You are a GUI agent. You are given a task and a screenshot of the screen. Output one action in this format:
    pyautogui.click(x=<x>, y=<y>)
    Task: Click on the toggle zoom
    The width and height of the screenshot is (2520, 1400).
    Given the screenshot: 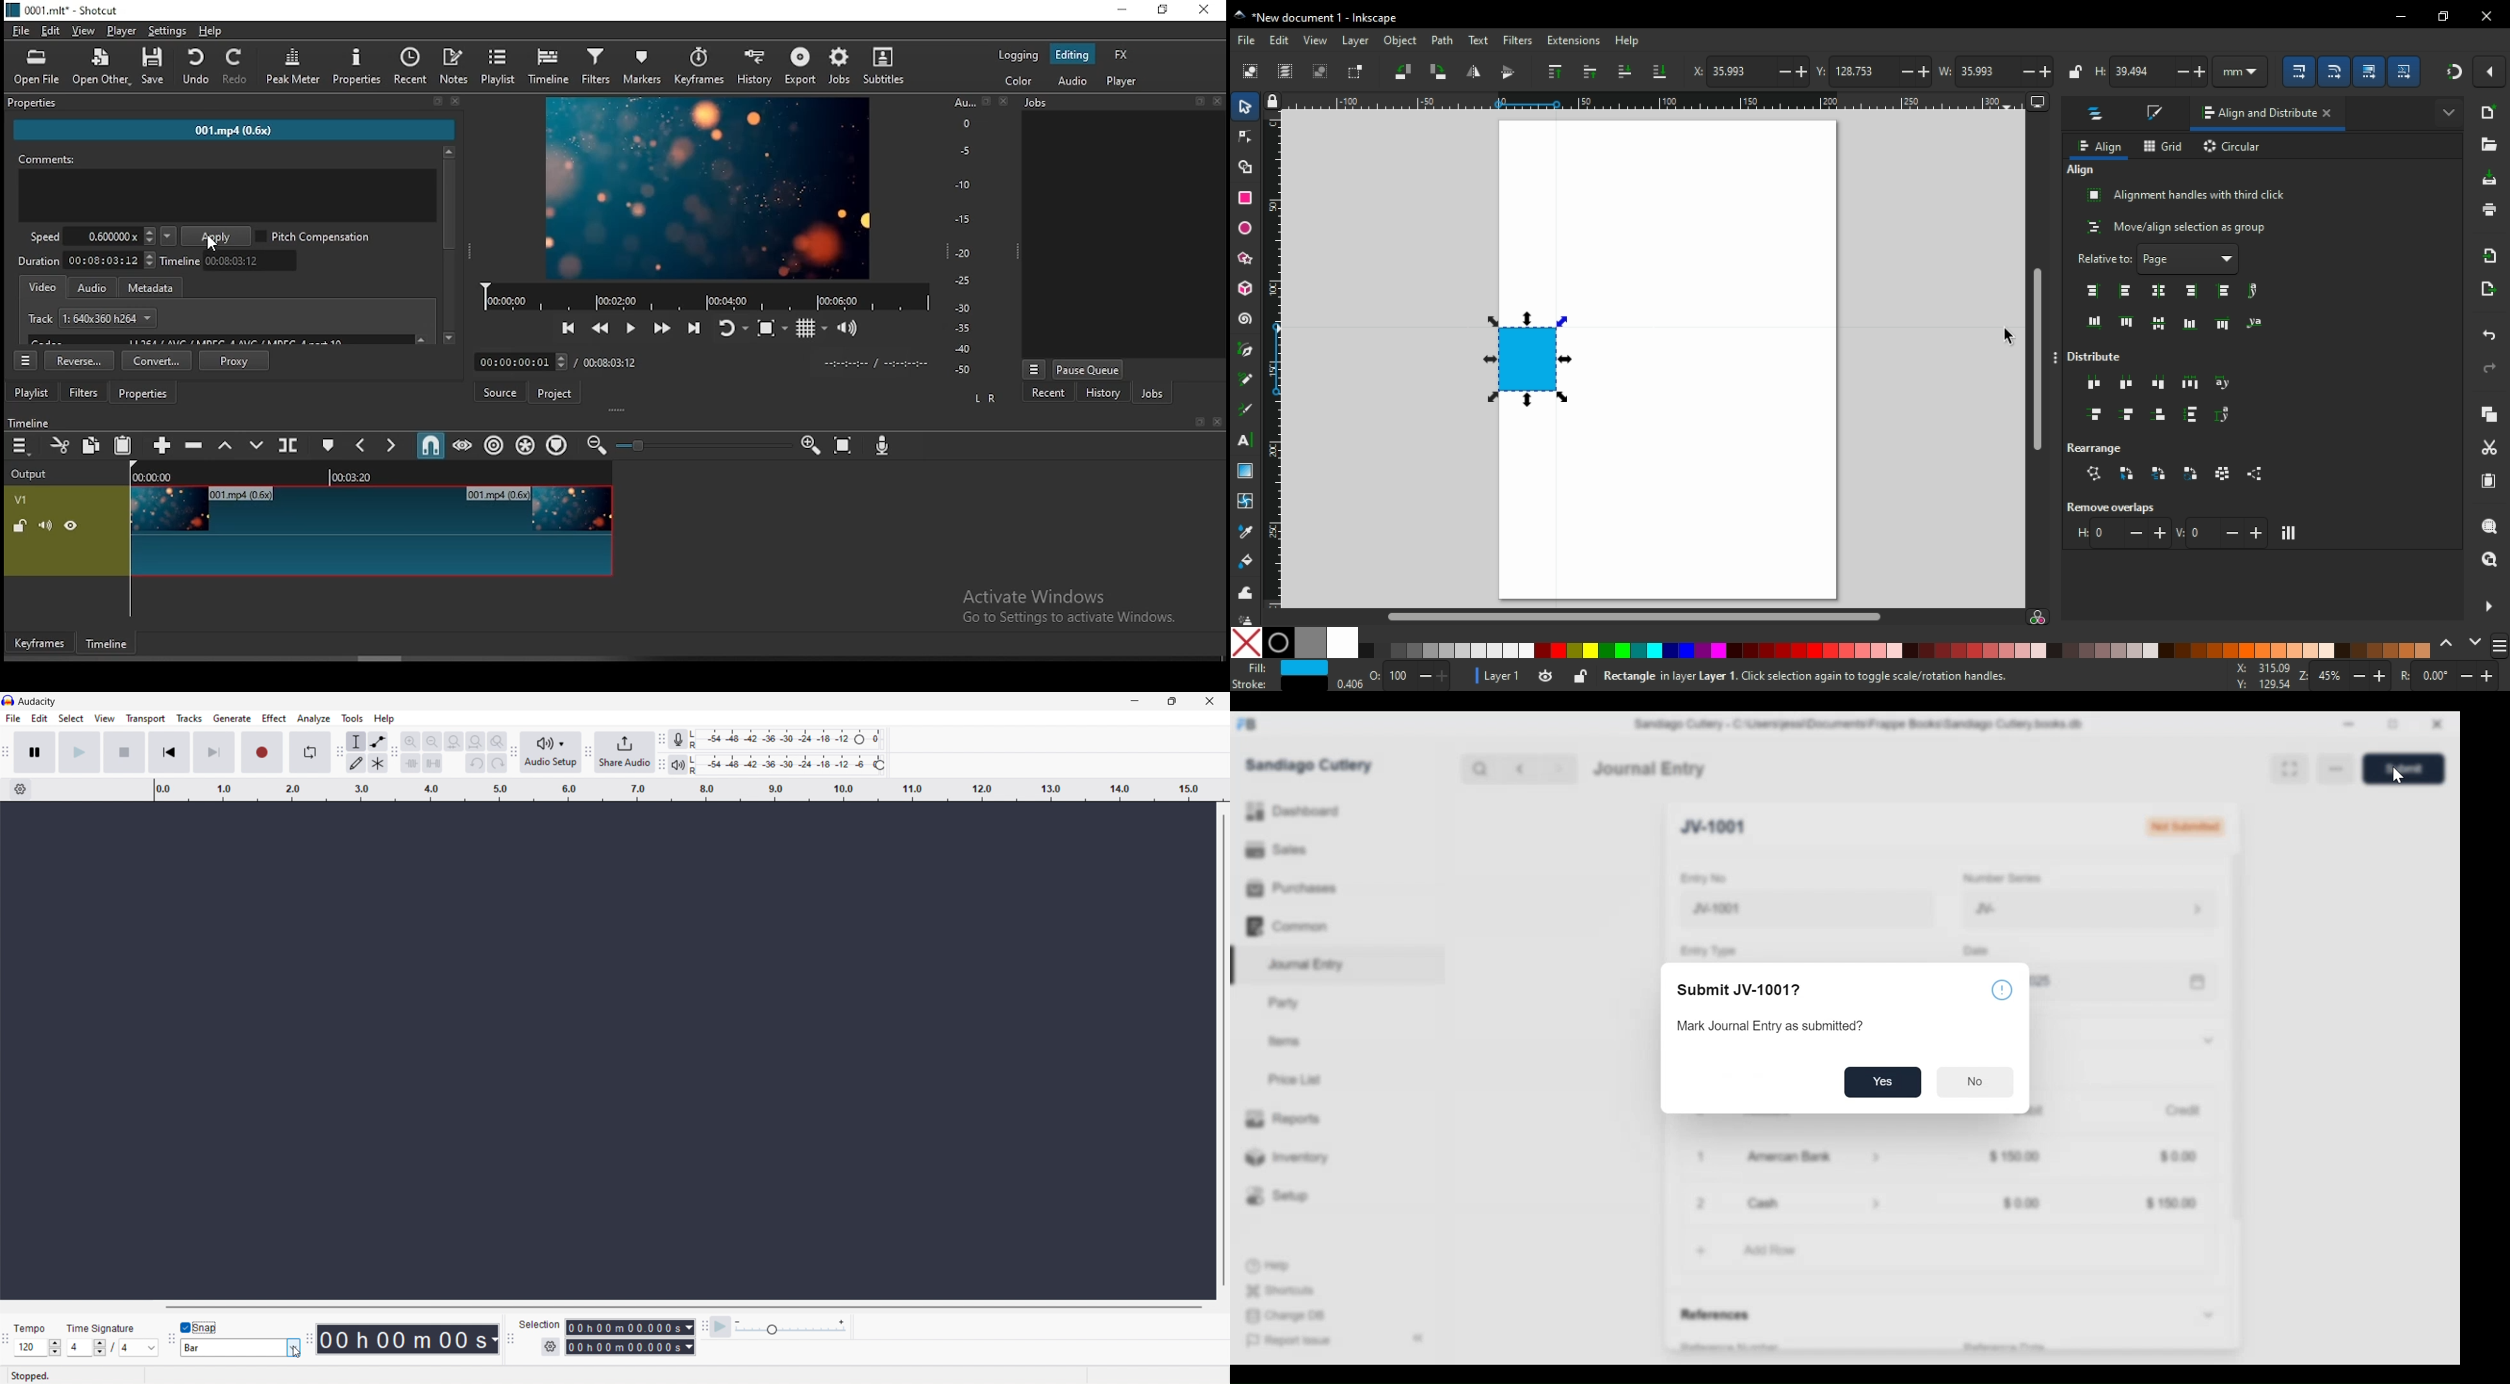 What is the action you would take?
    pyautogui.click(x=768, y=329)
    